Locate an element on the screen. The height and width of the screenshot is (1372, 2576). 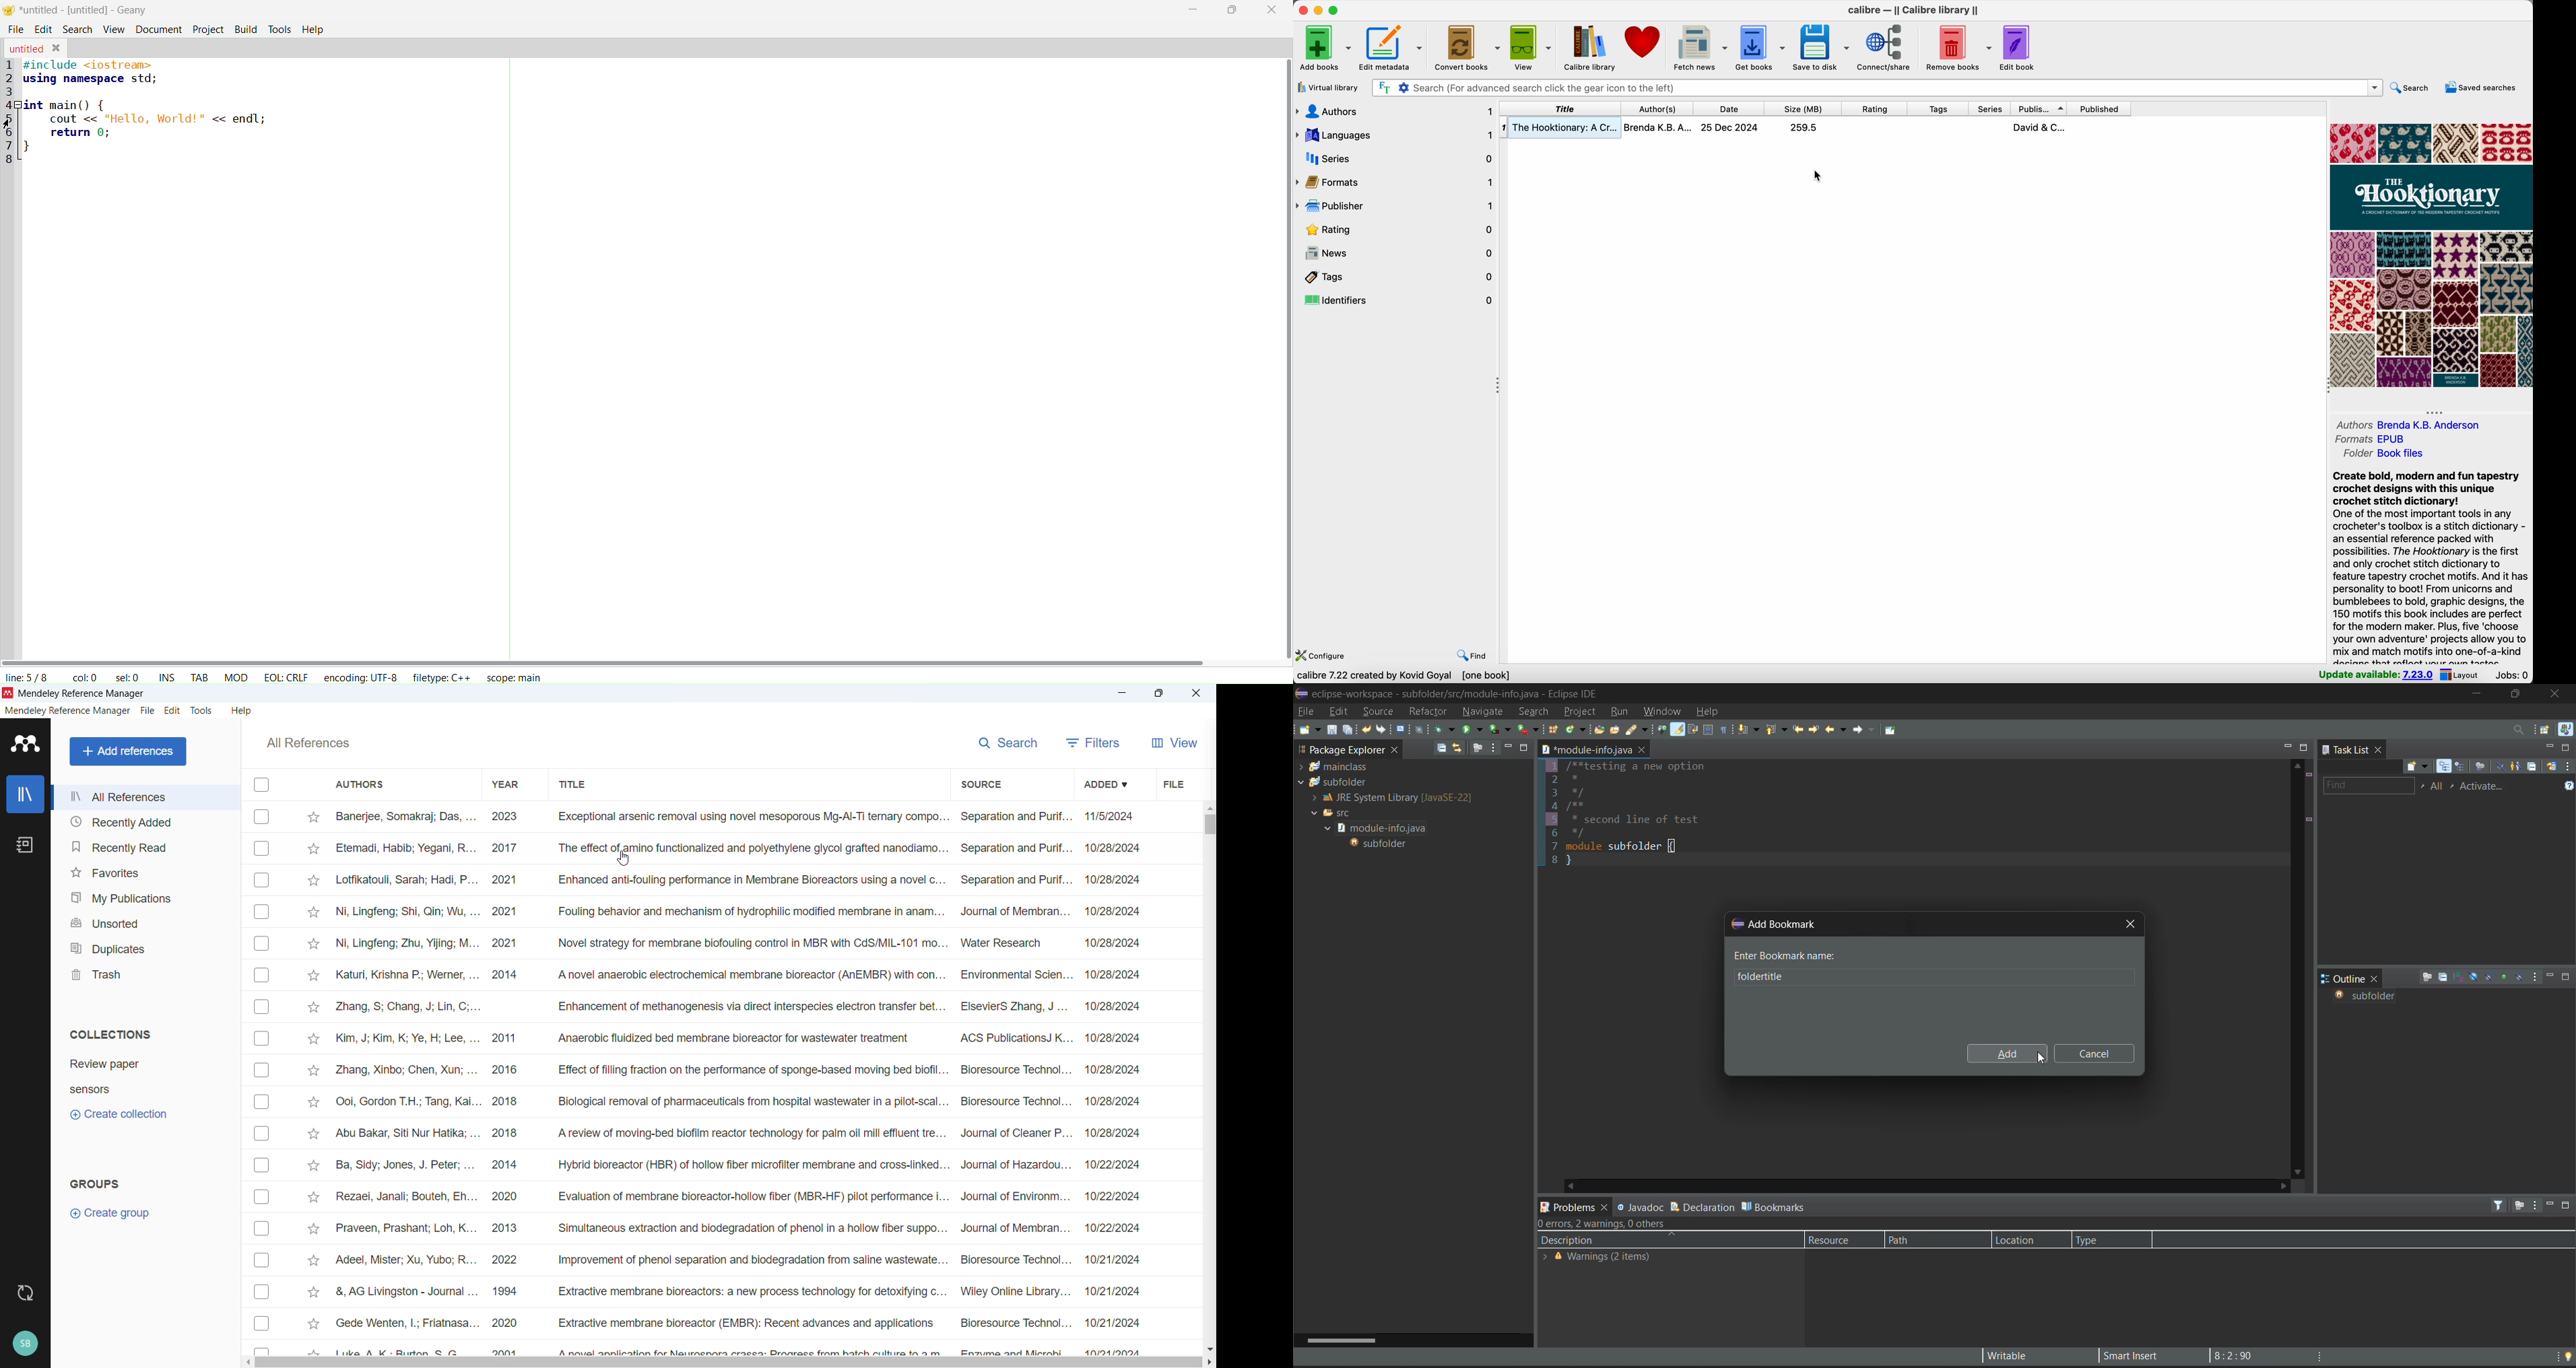
minimize is located at coordinates (1317, 10).